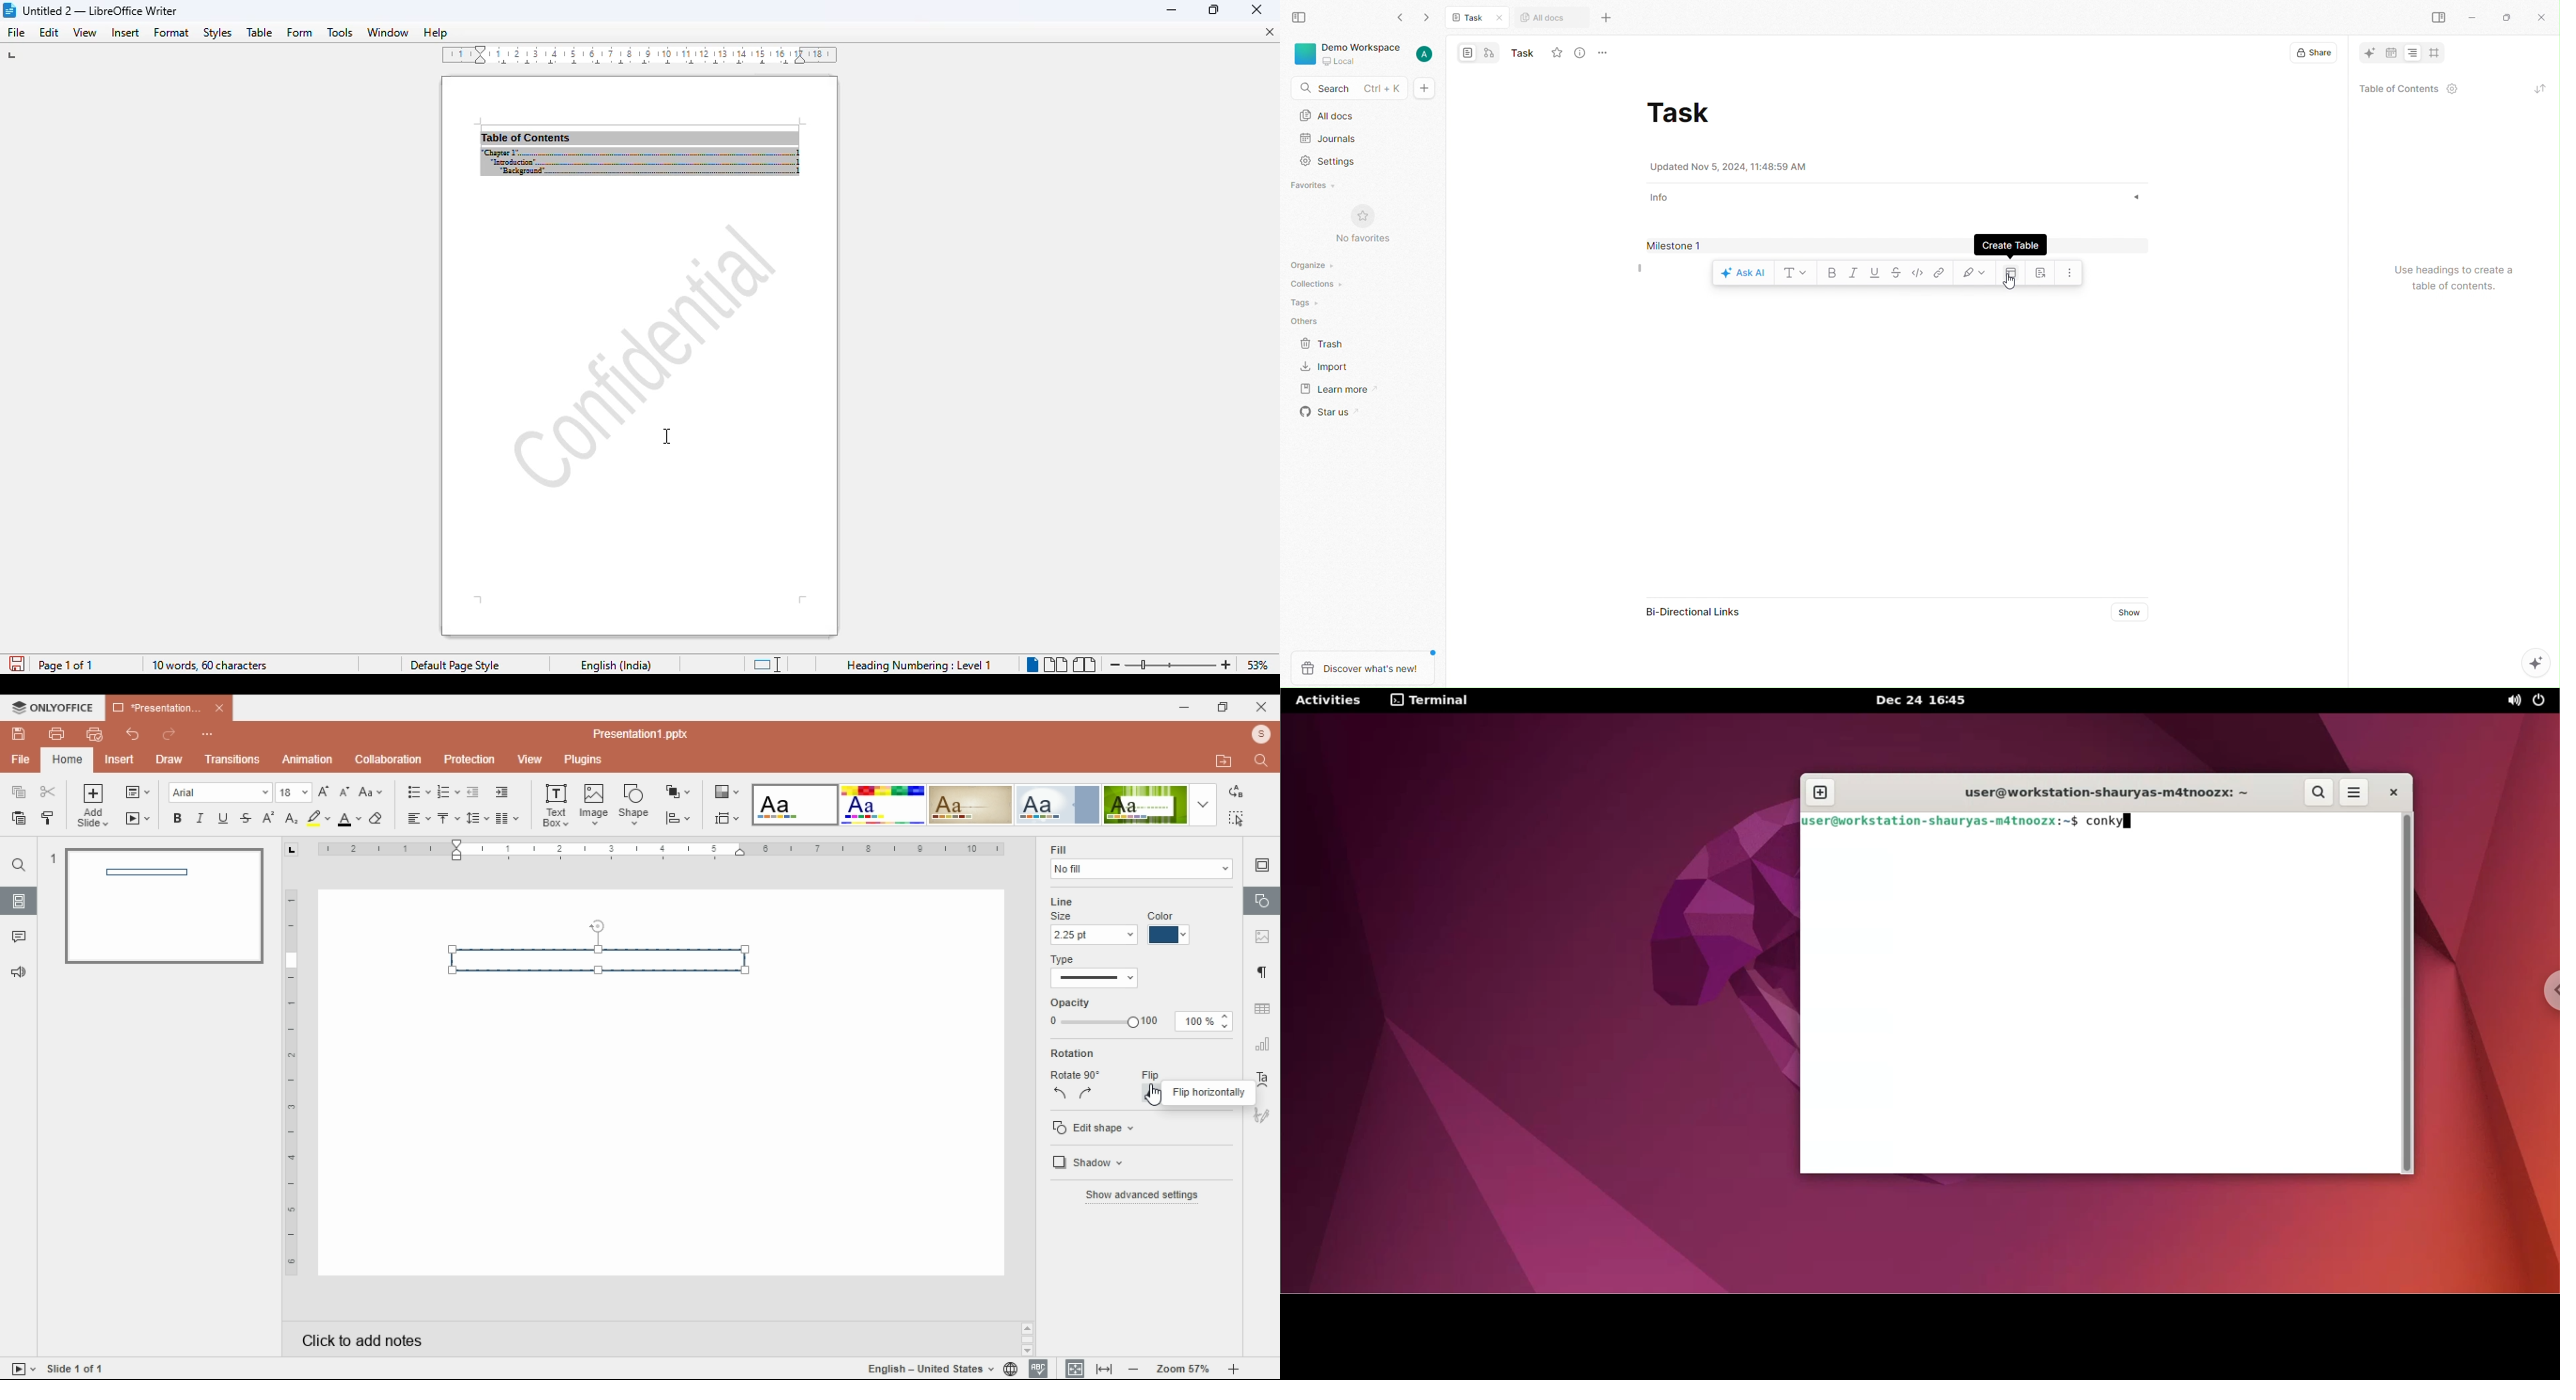  Describe the element at coordinates (1225, 1021) in the screenshot. I see `increase/decrease opacity` at that location.